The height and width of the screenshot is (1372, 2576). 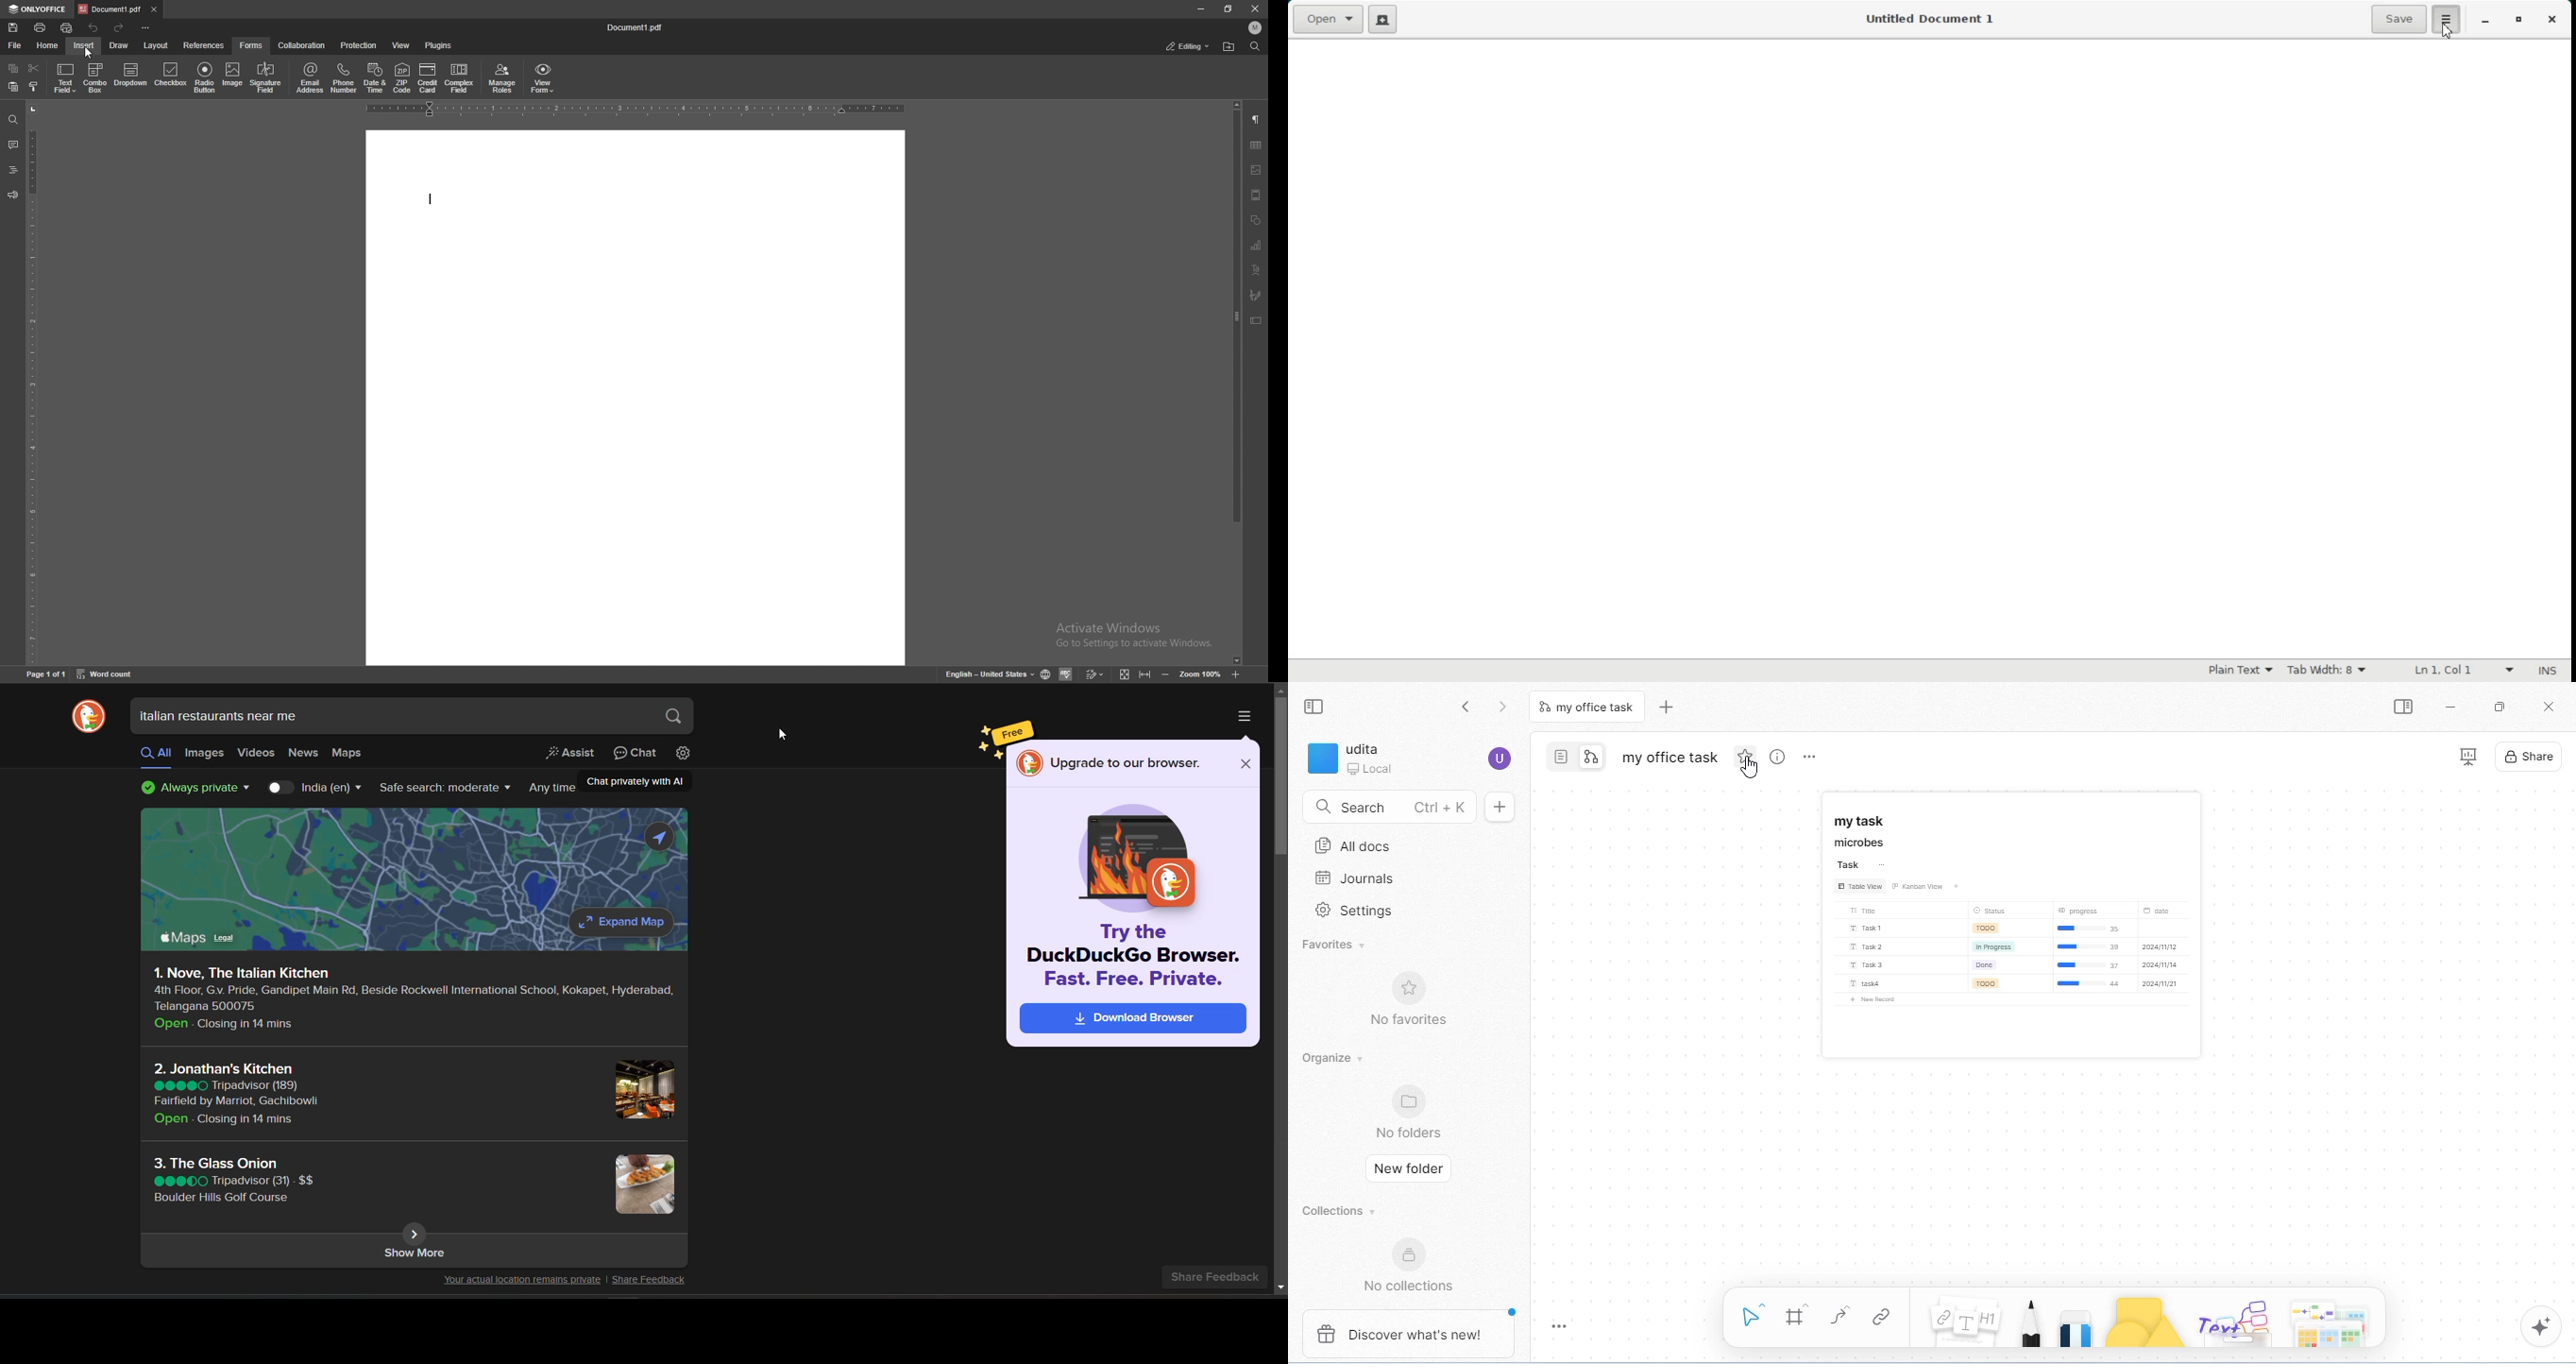 What do you see at coordinates (1229, 47) in the screenshot?
I see `find in folder` at bounding box center [1229, 47].